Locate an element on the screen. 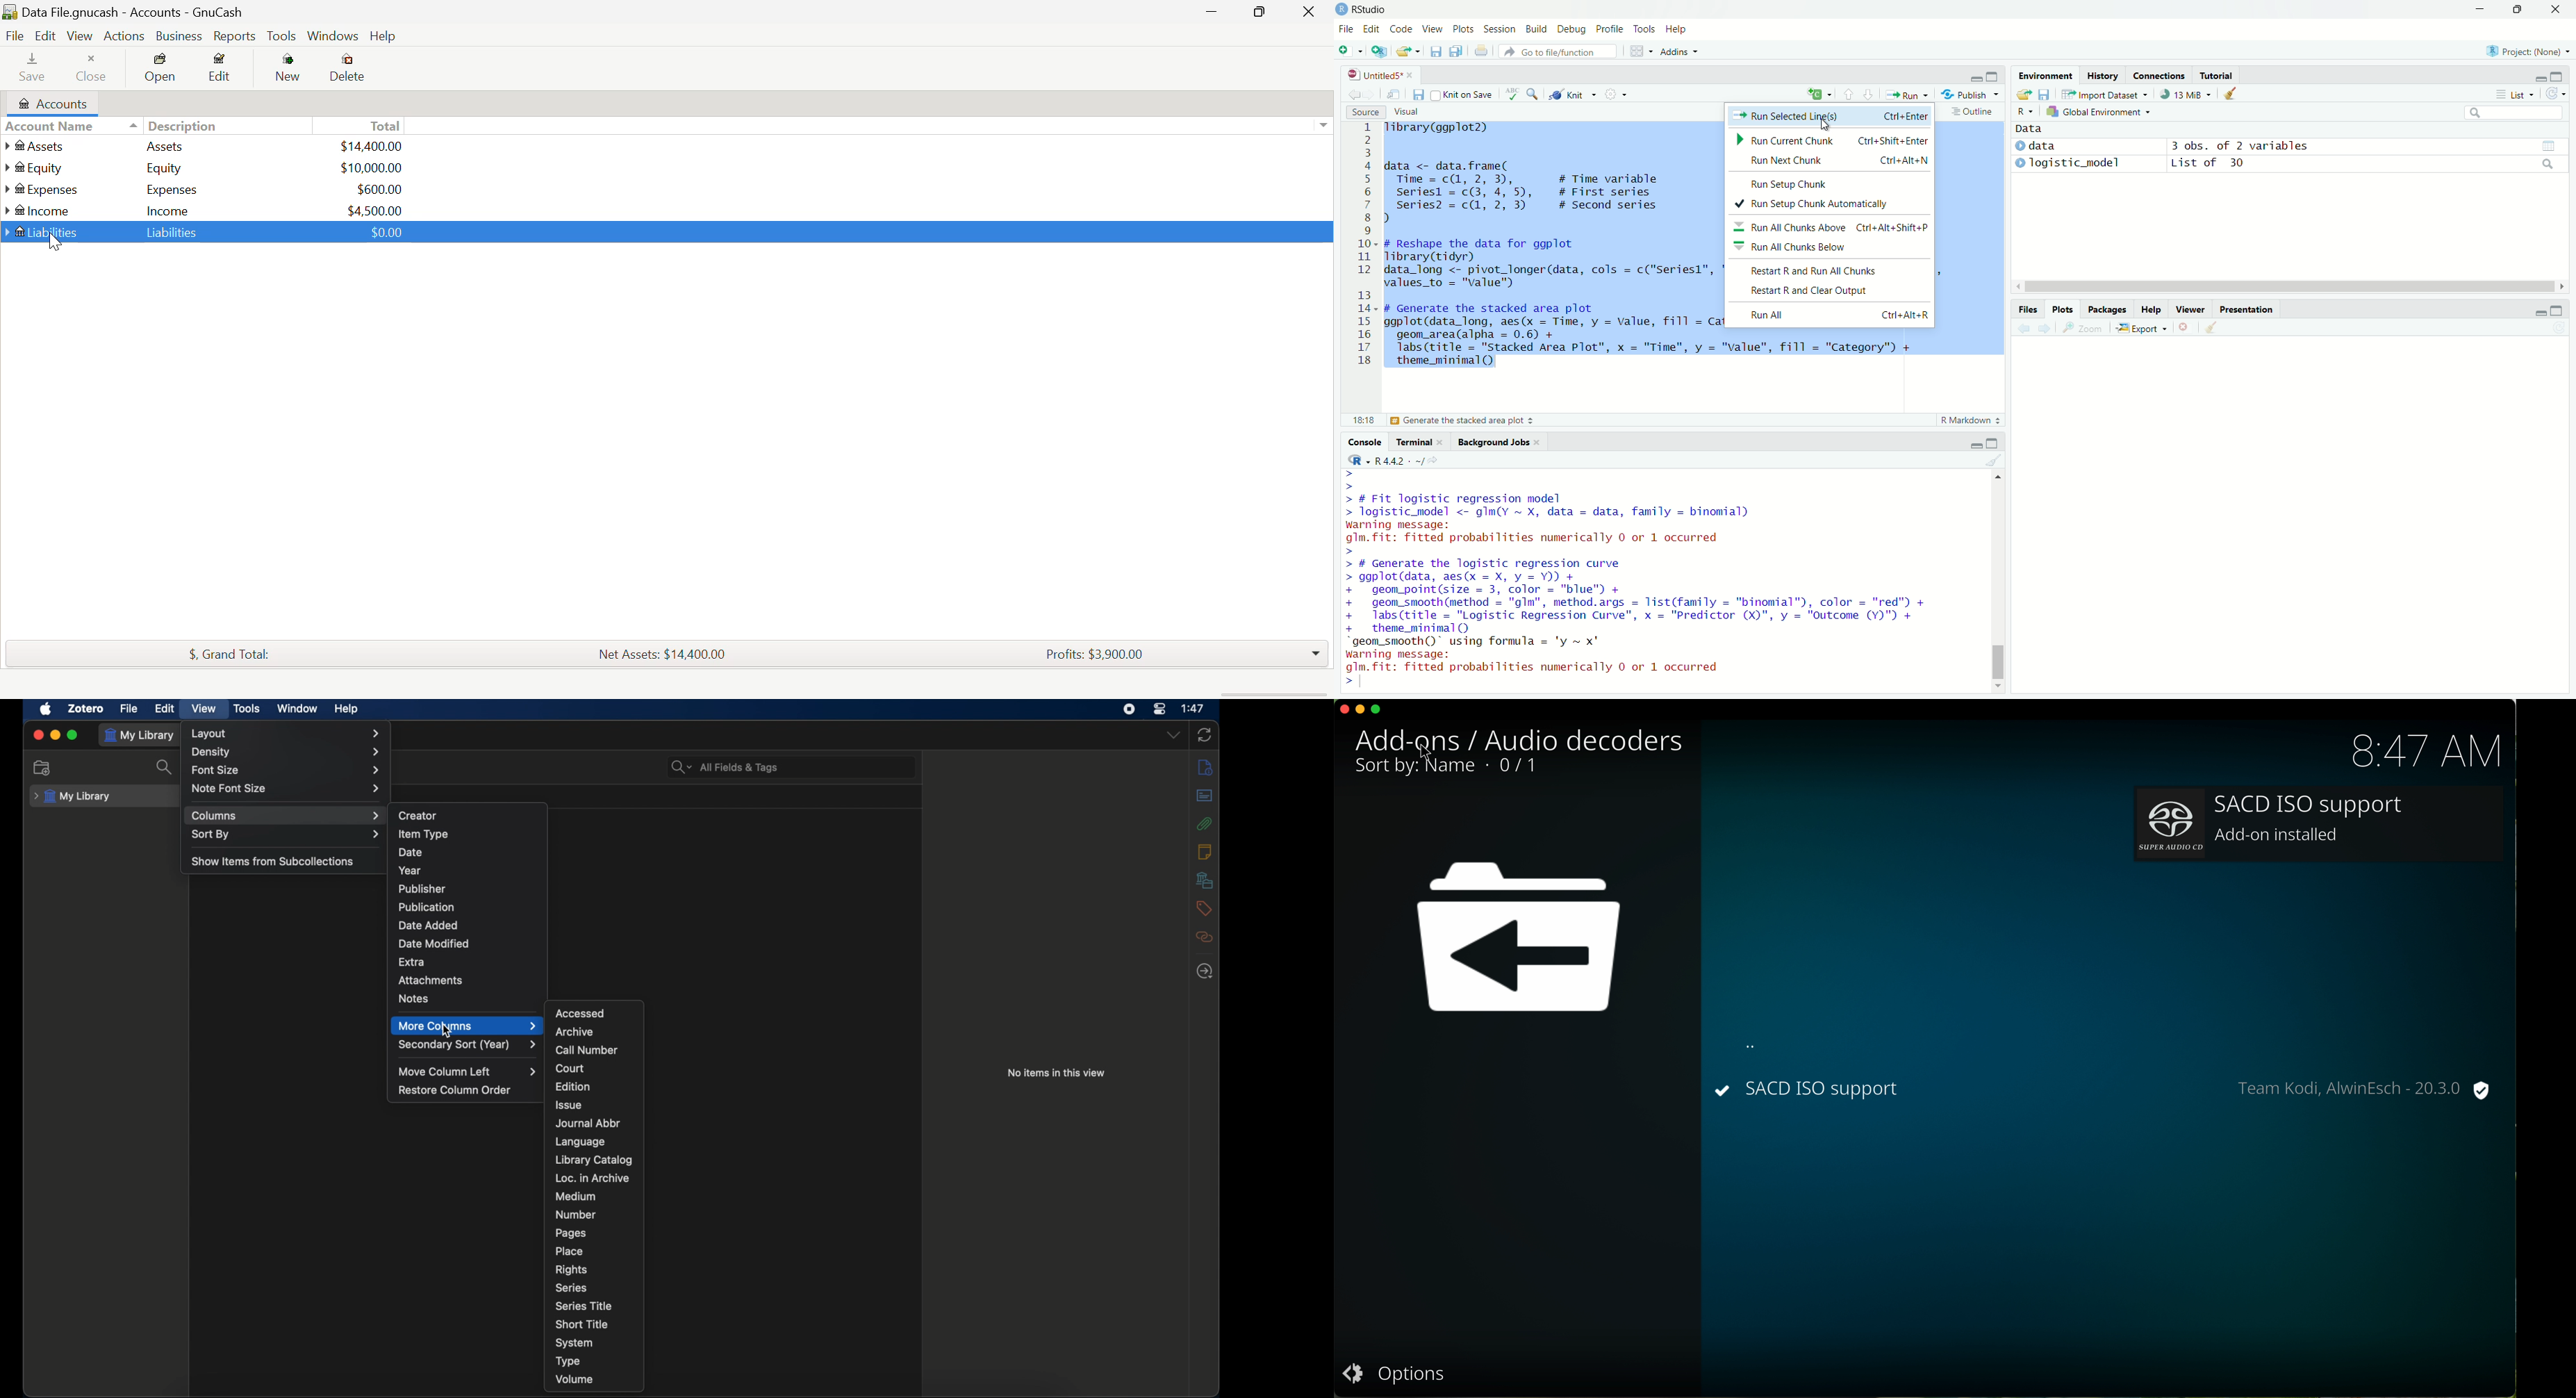  : Outline is located at coordinates (1978, 113).